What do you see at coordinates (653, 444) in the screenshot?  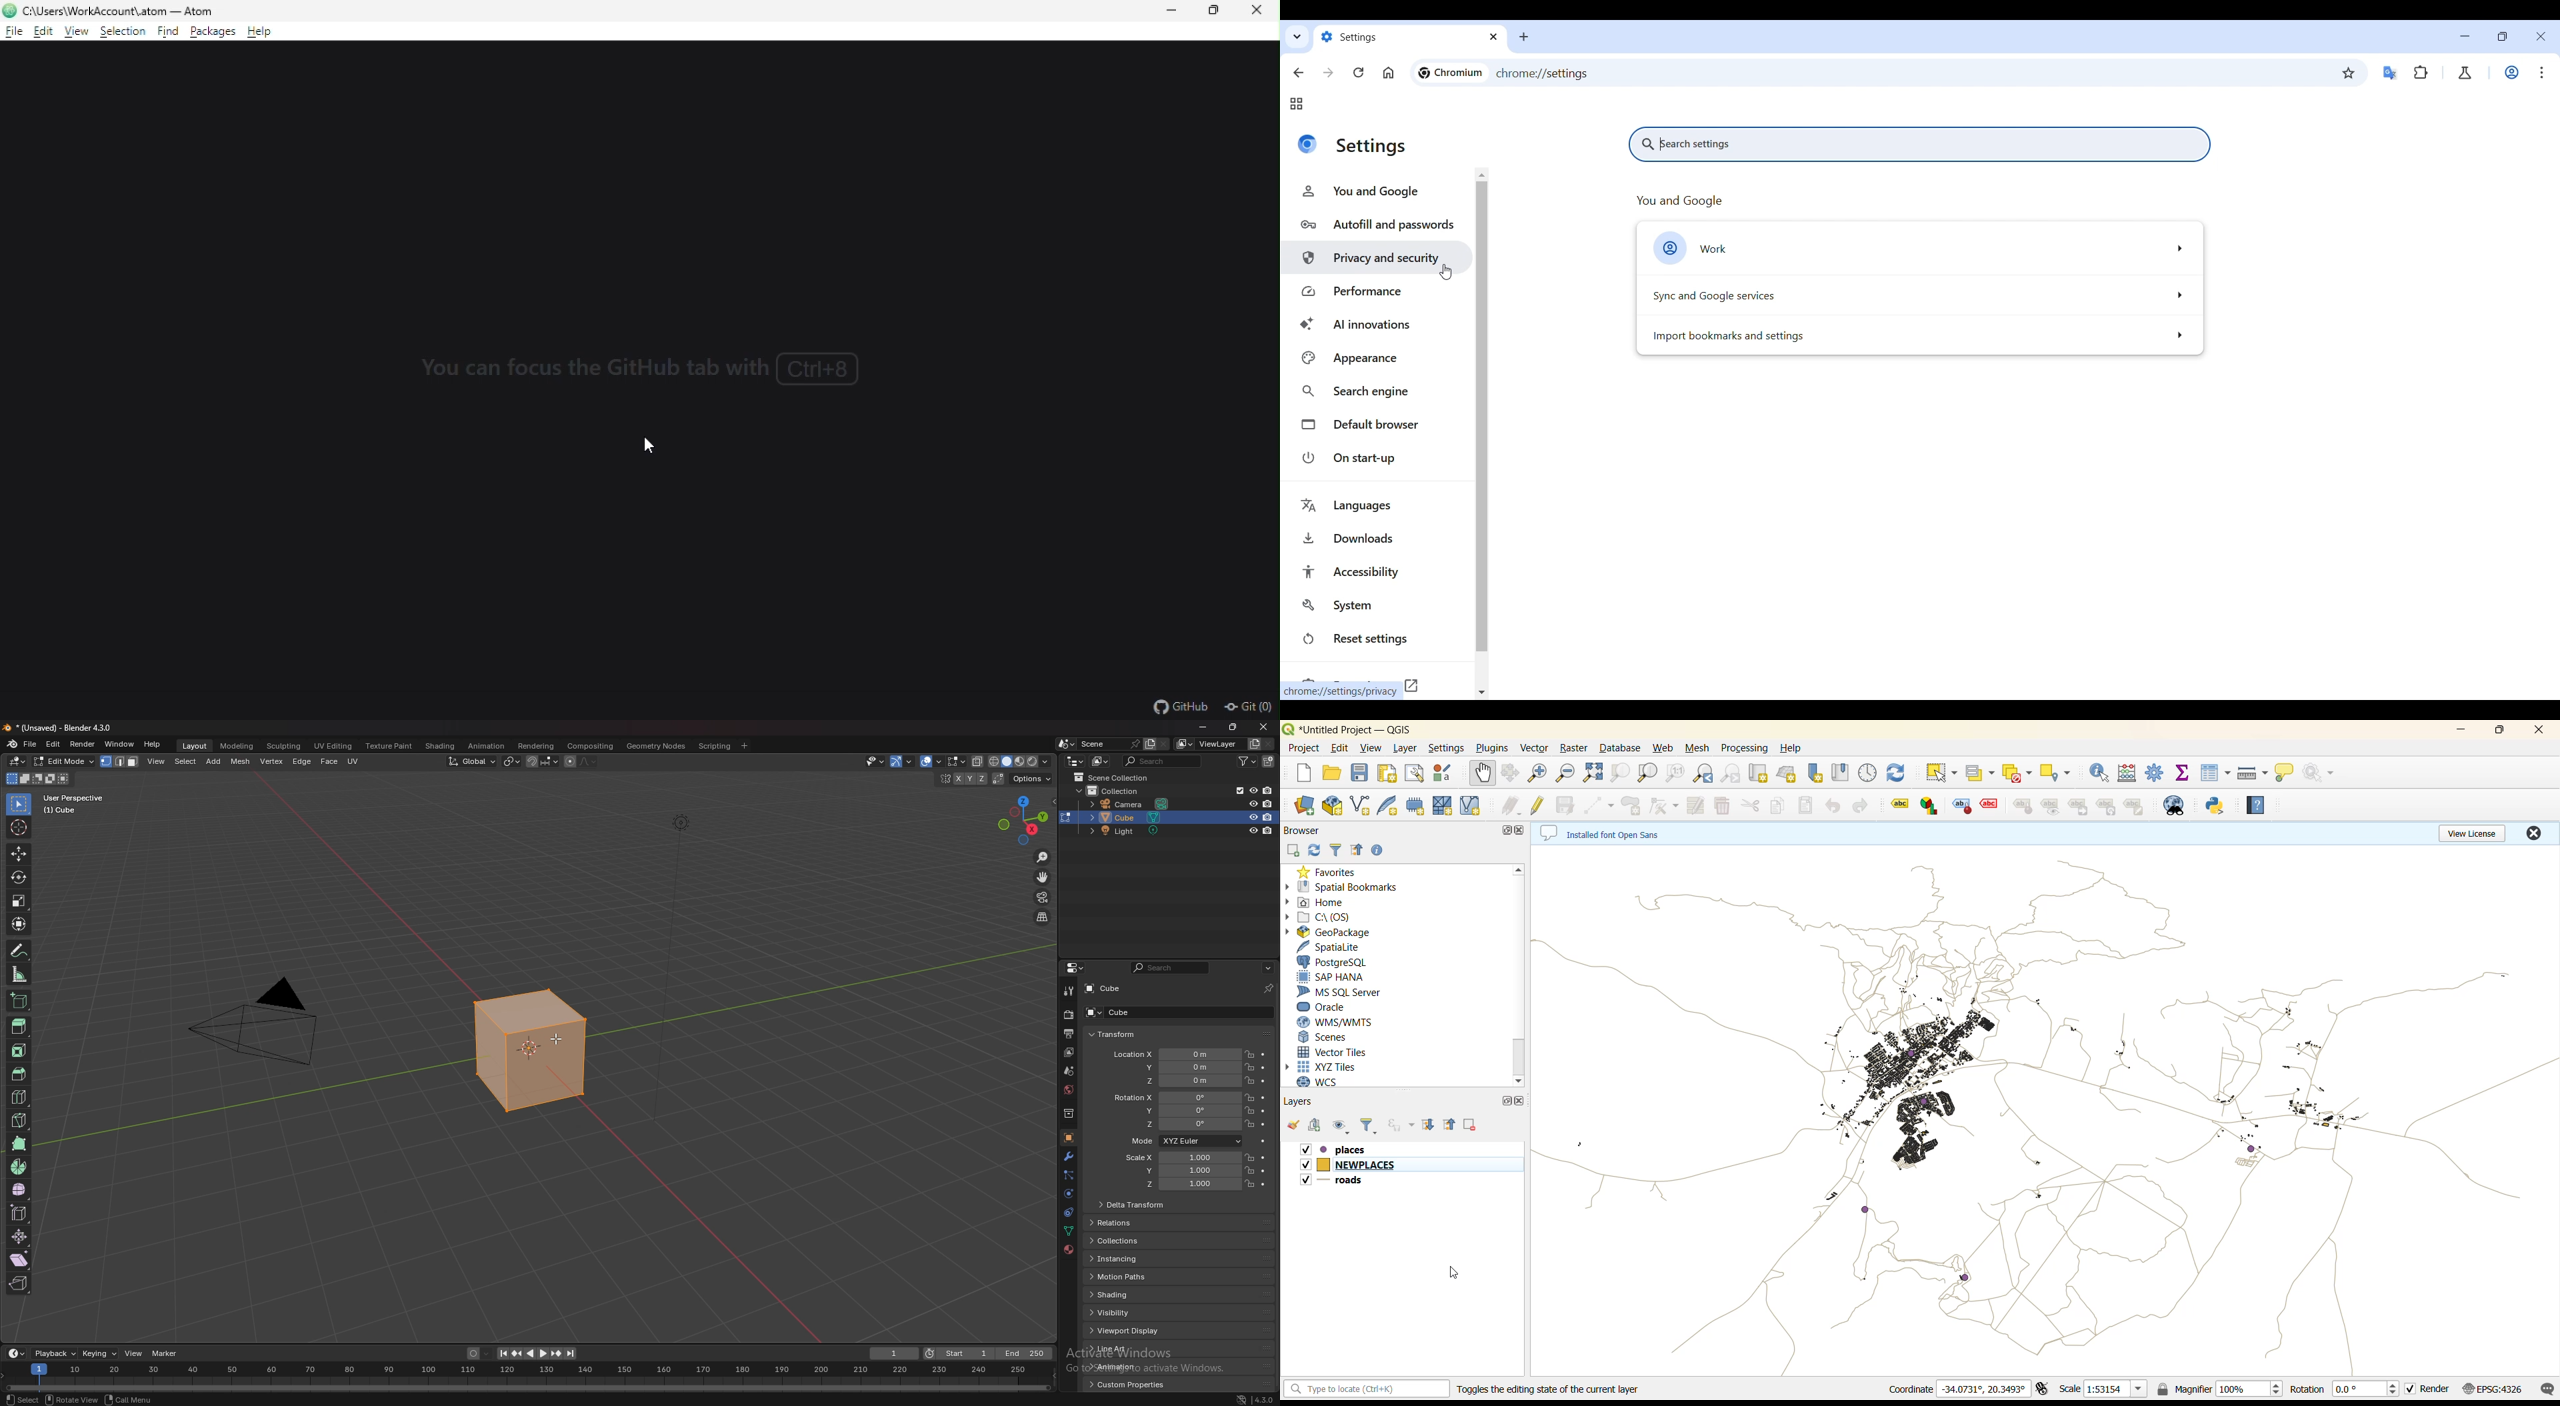 I see `cursor` at bounding box center [653, 444].